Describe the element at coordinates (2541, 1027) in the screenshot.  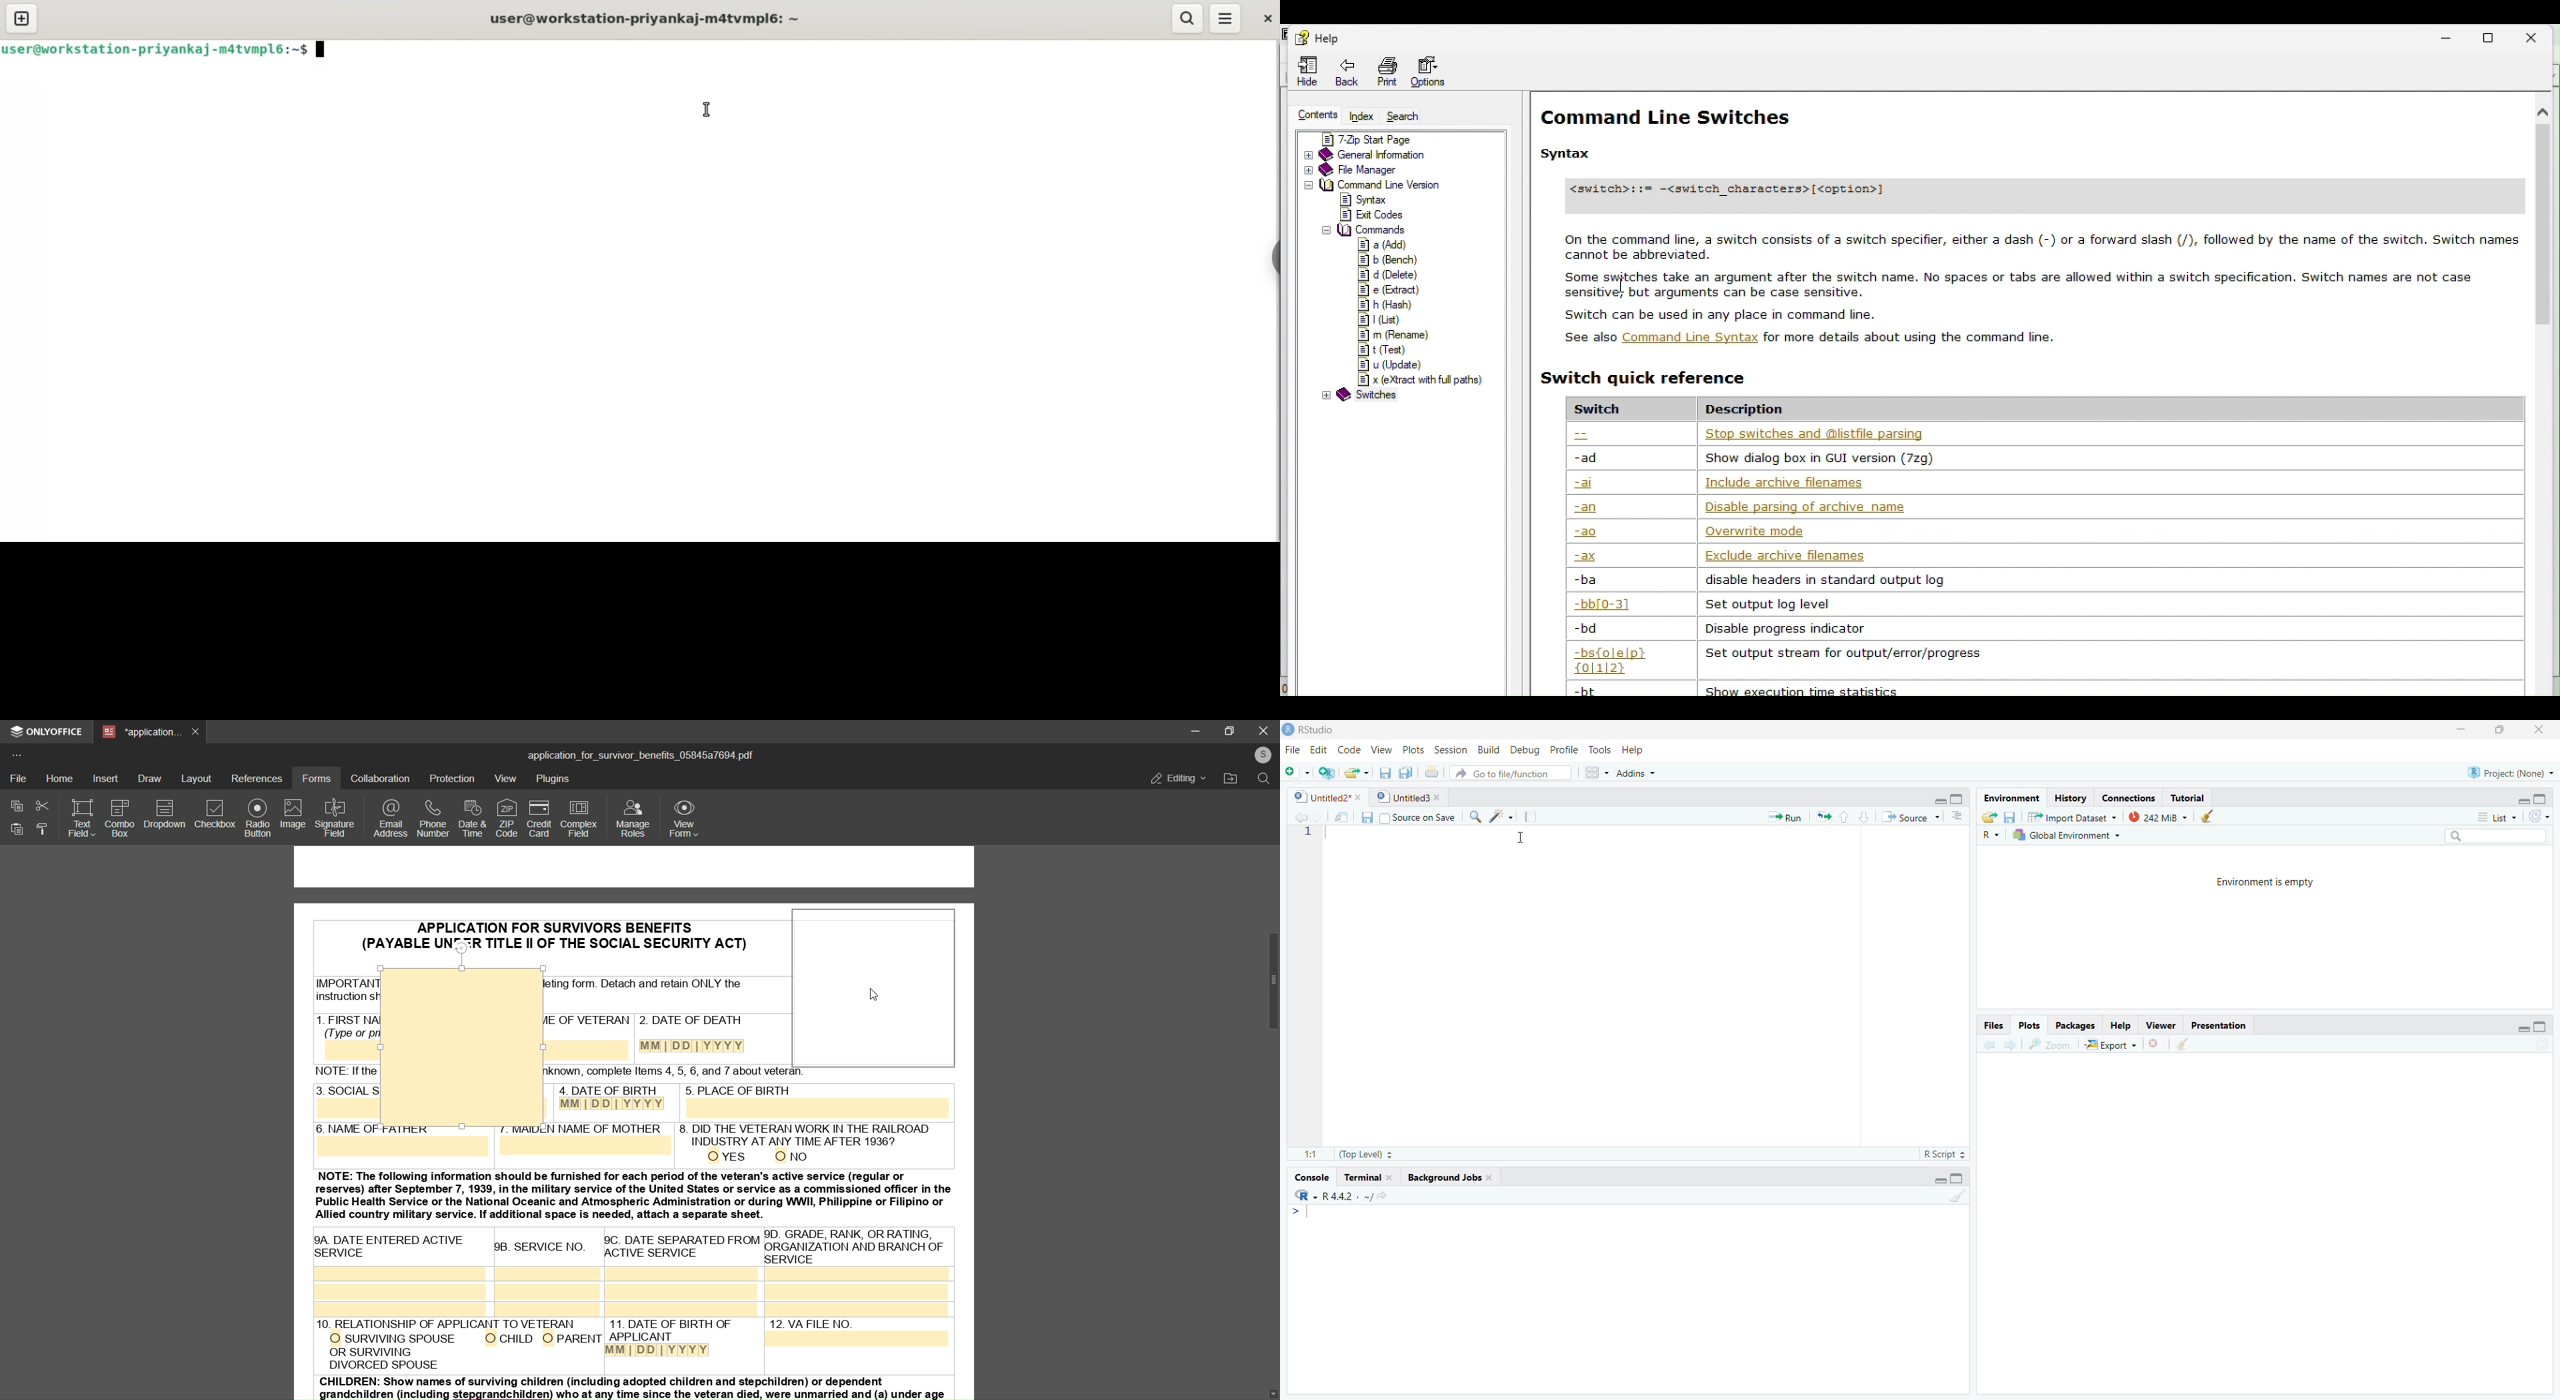
I see `maximize` at that location.